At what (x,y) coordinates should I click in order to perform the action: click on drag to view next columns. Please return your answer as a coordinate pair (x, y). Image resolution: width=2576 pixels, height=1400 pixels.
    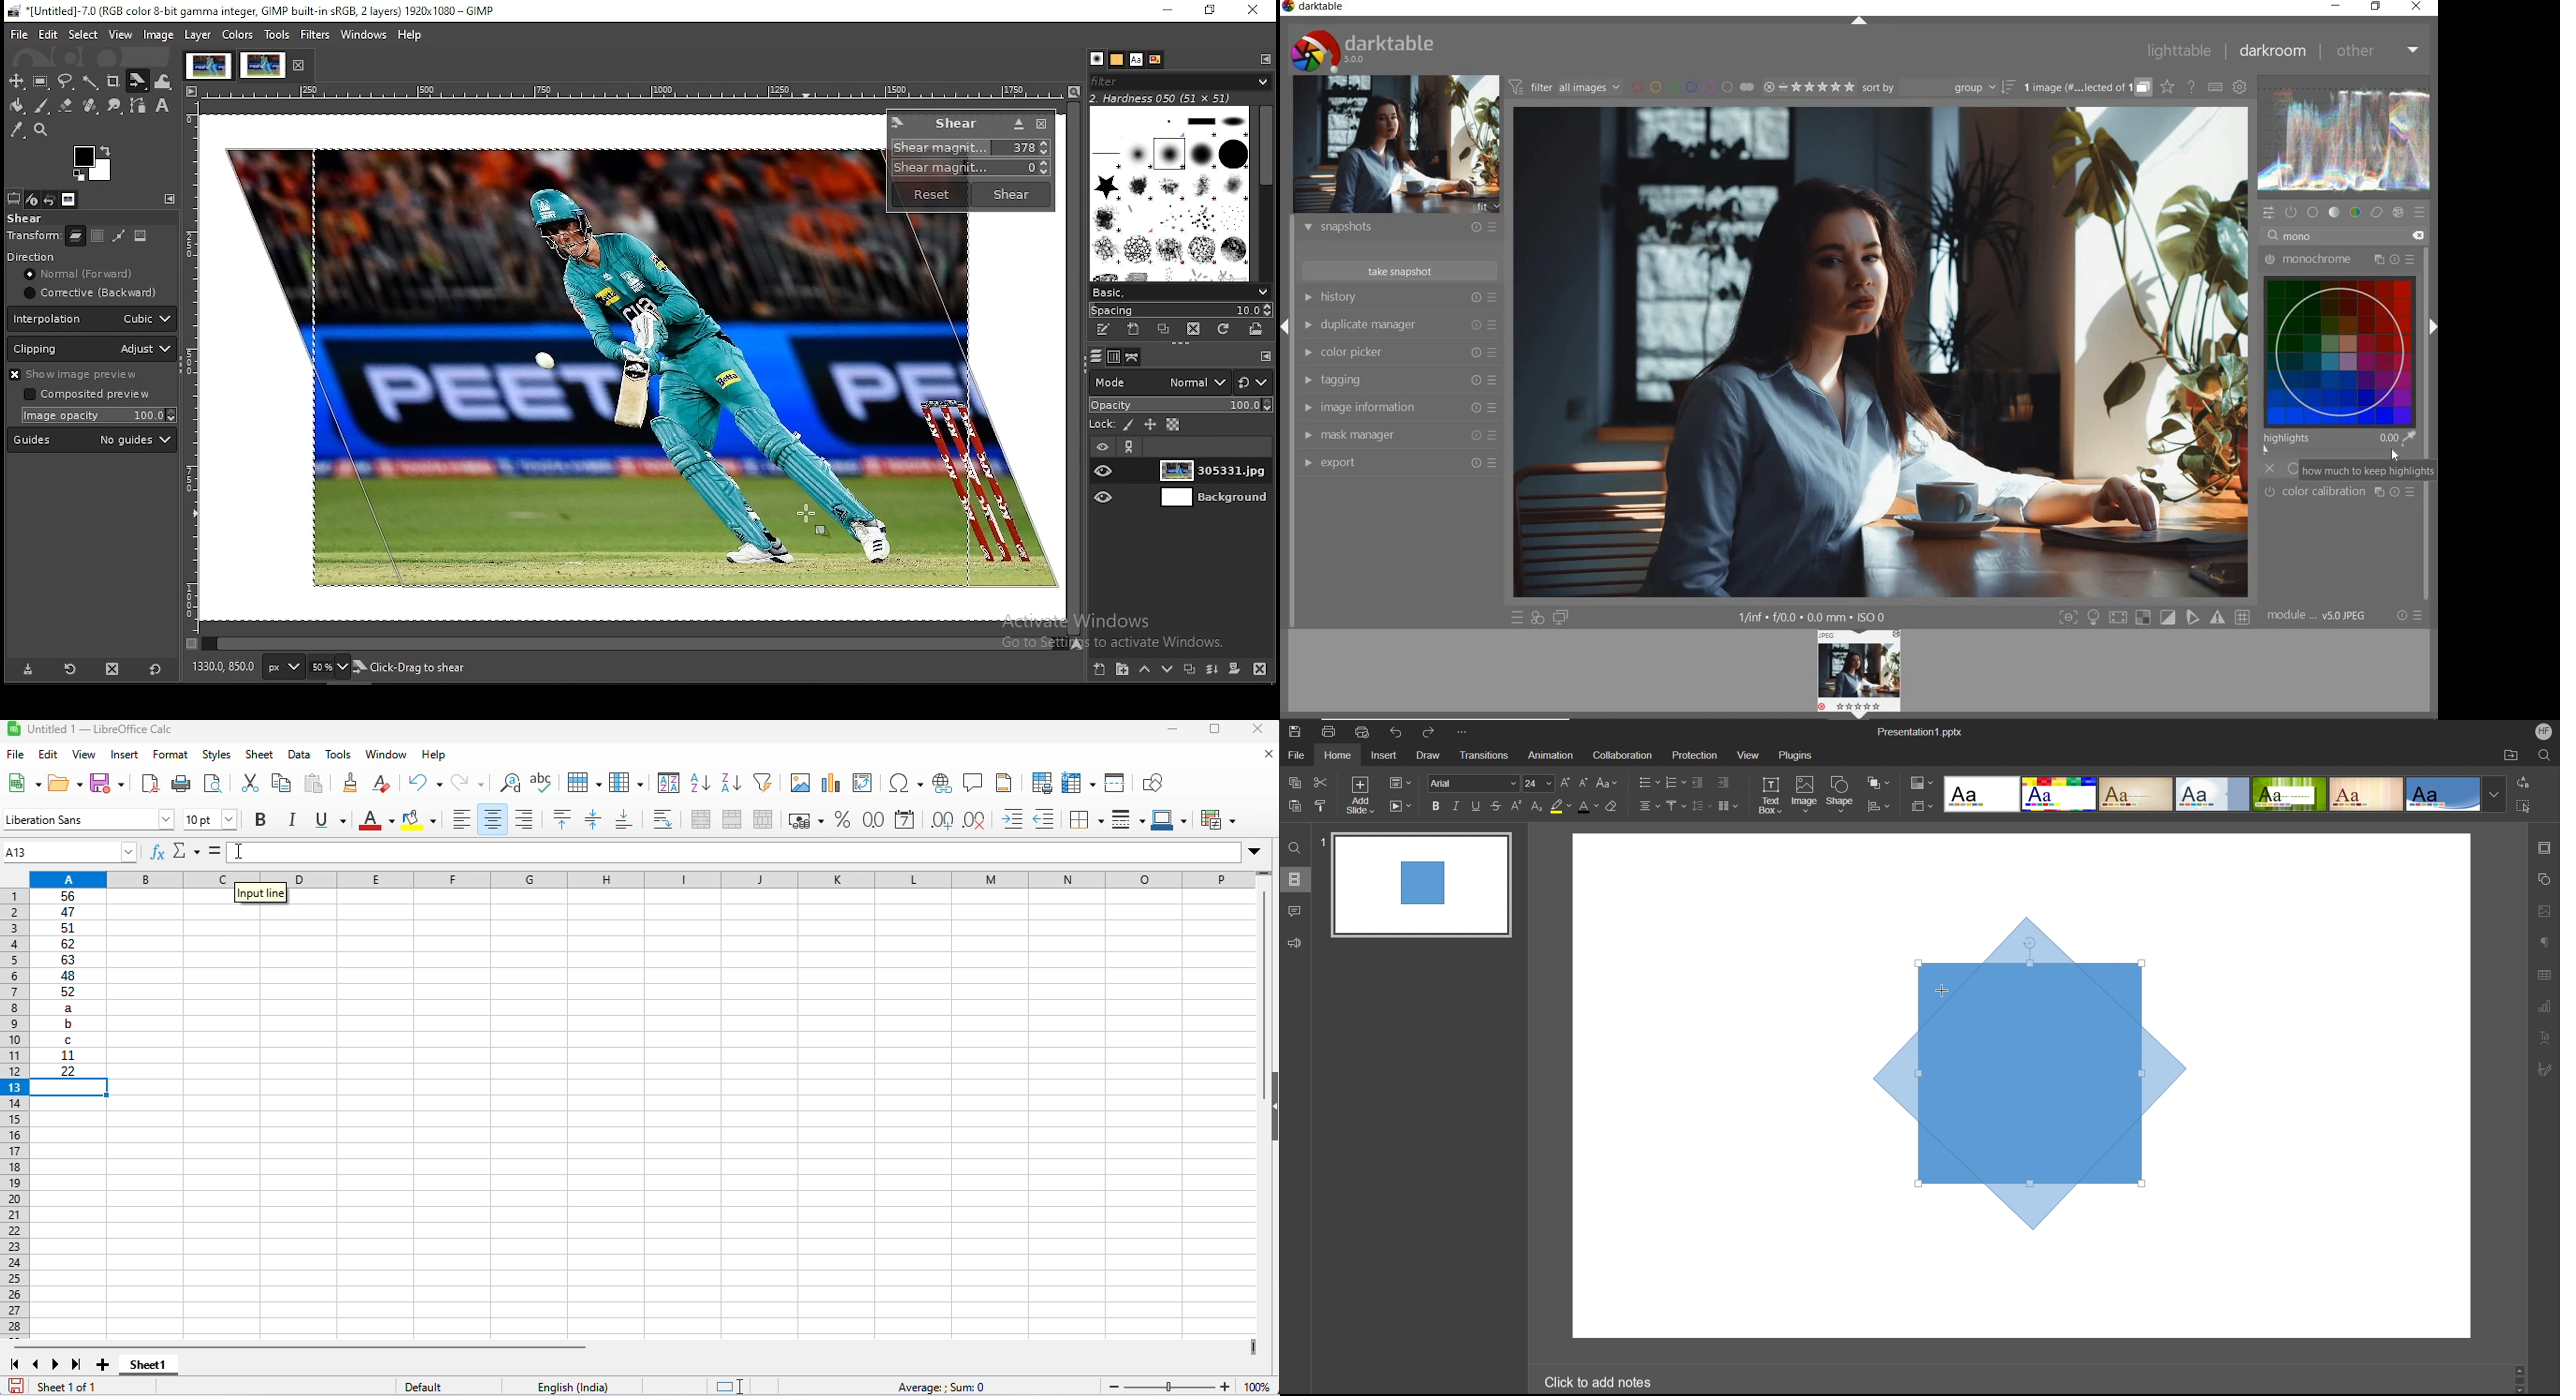
    Looking at the image, I should click on (1255, 1348).